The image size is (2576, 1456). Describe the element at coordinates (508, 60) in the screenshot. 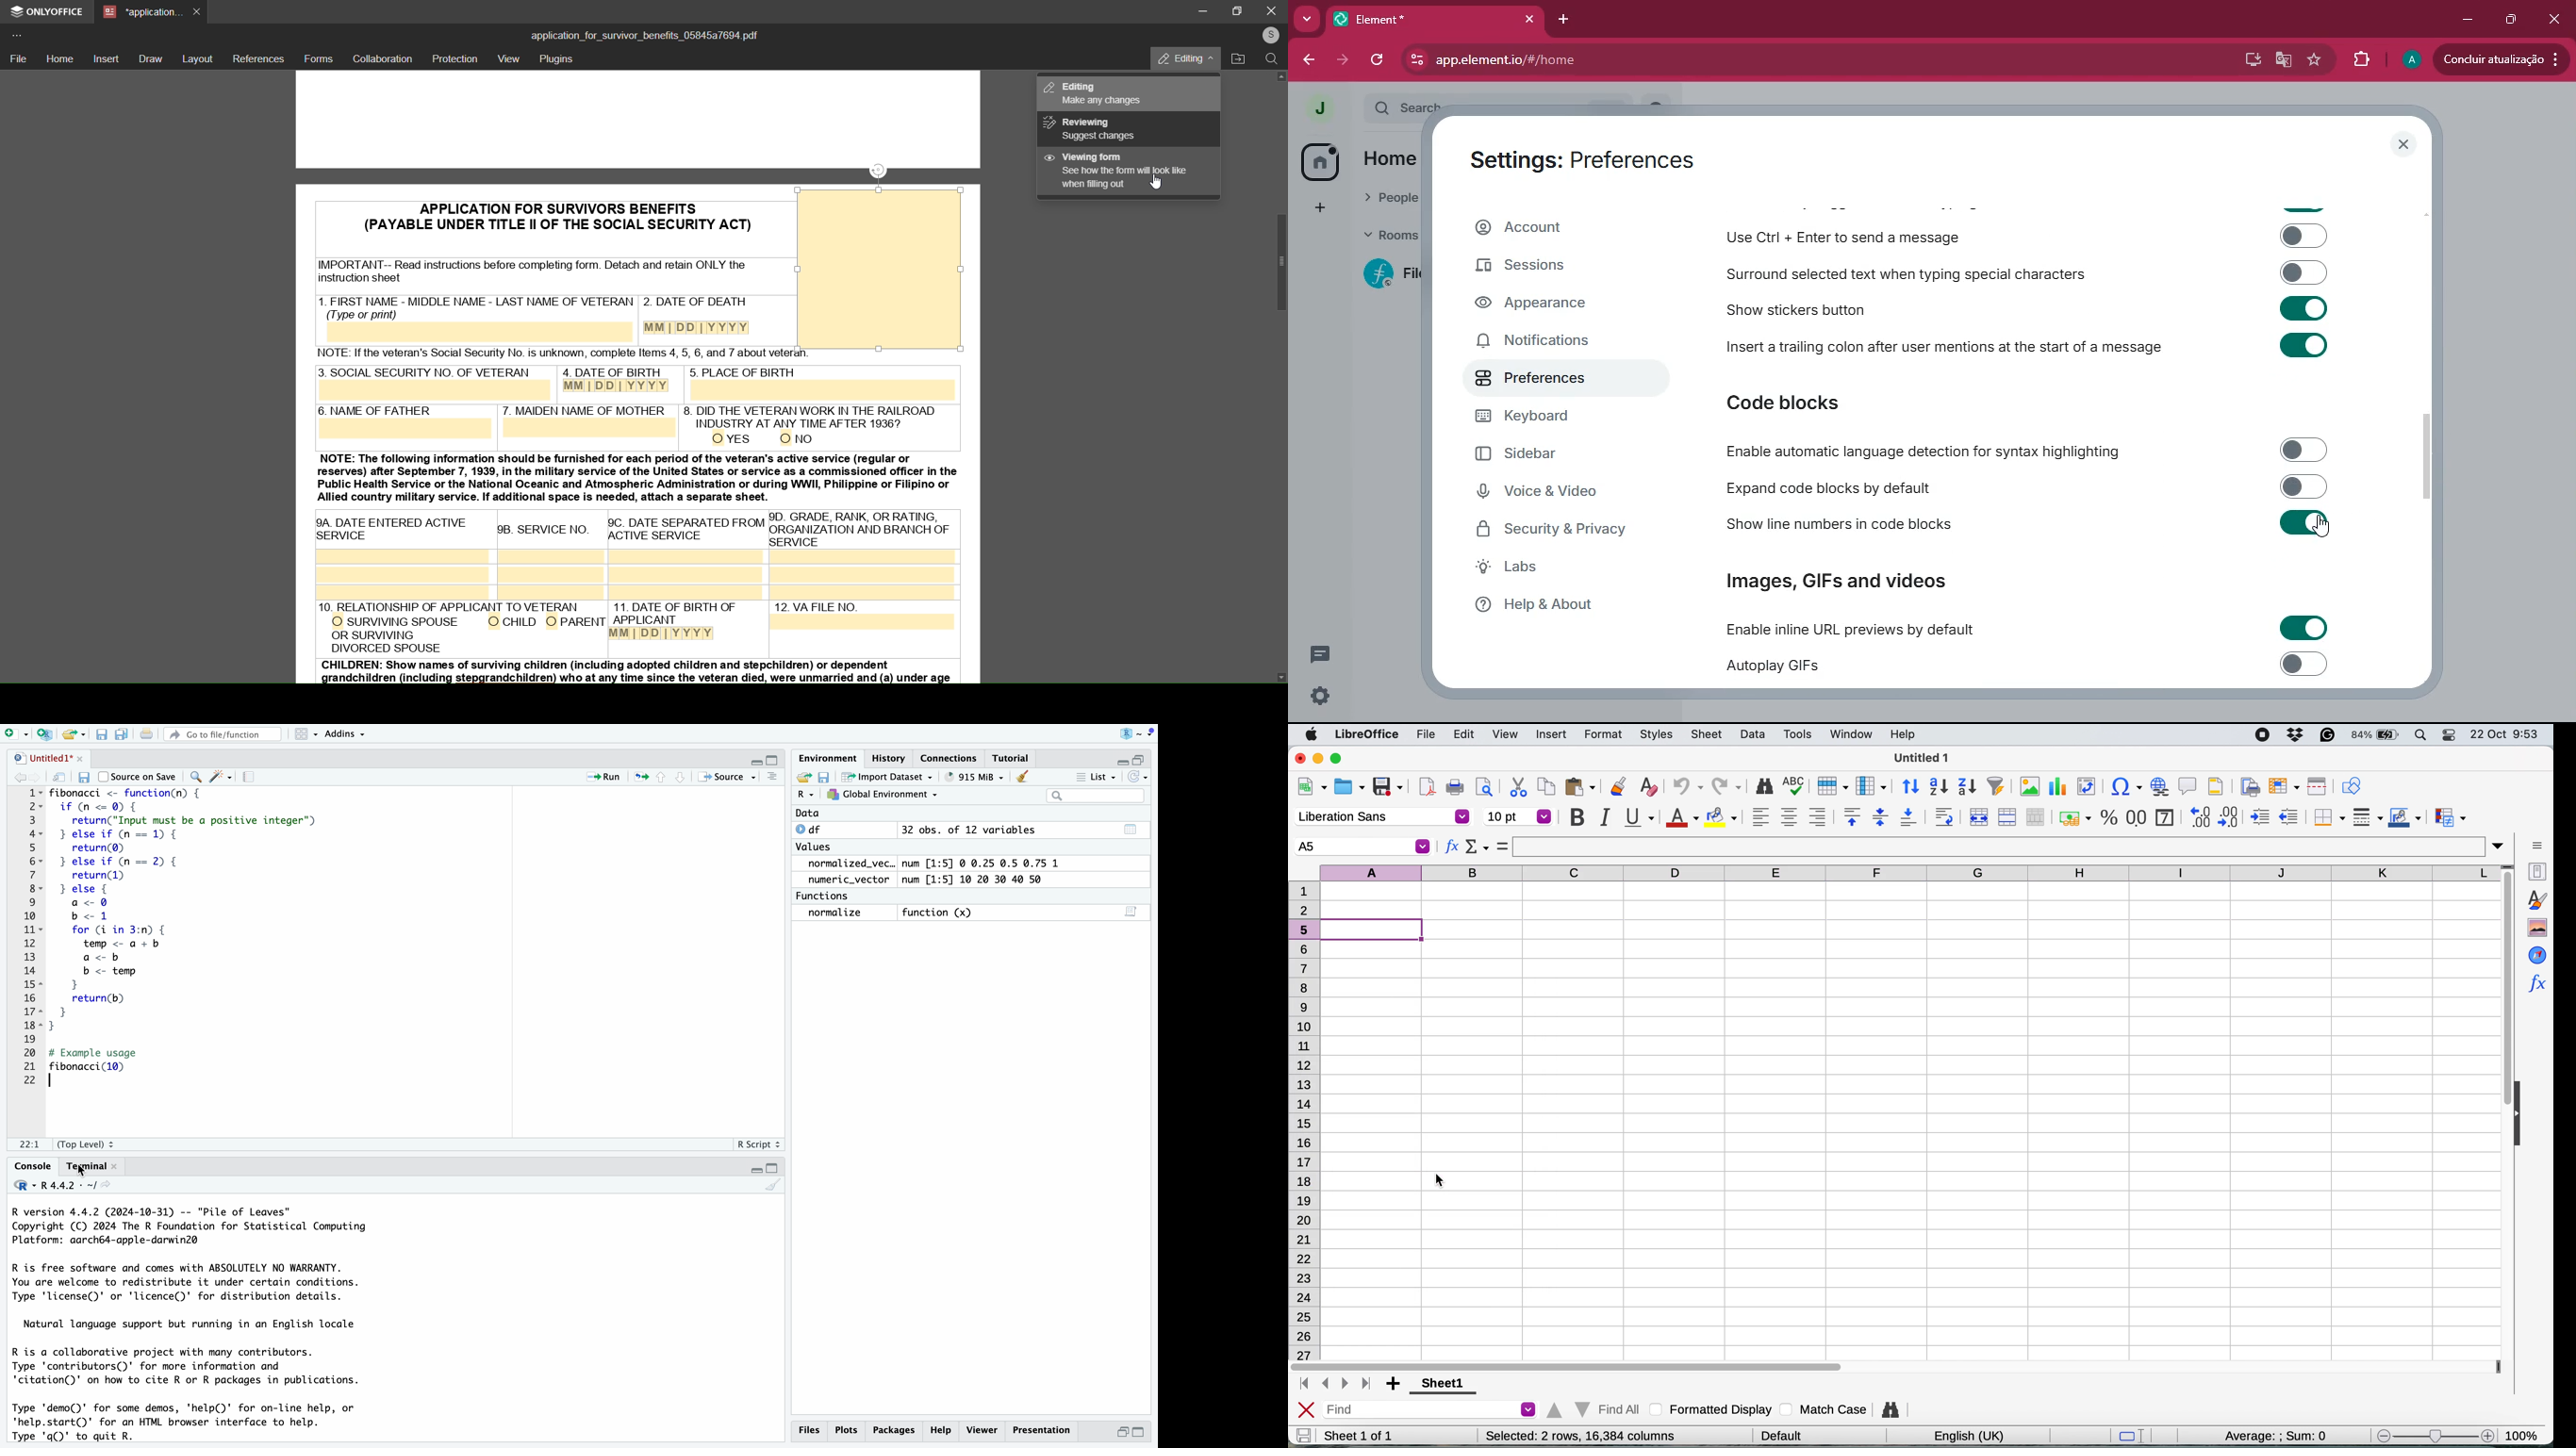

I see `view` at that location.